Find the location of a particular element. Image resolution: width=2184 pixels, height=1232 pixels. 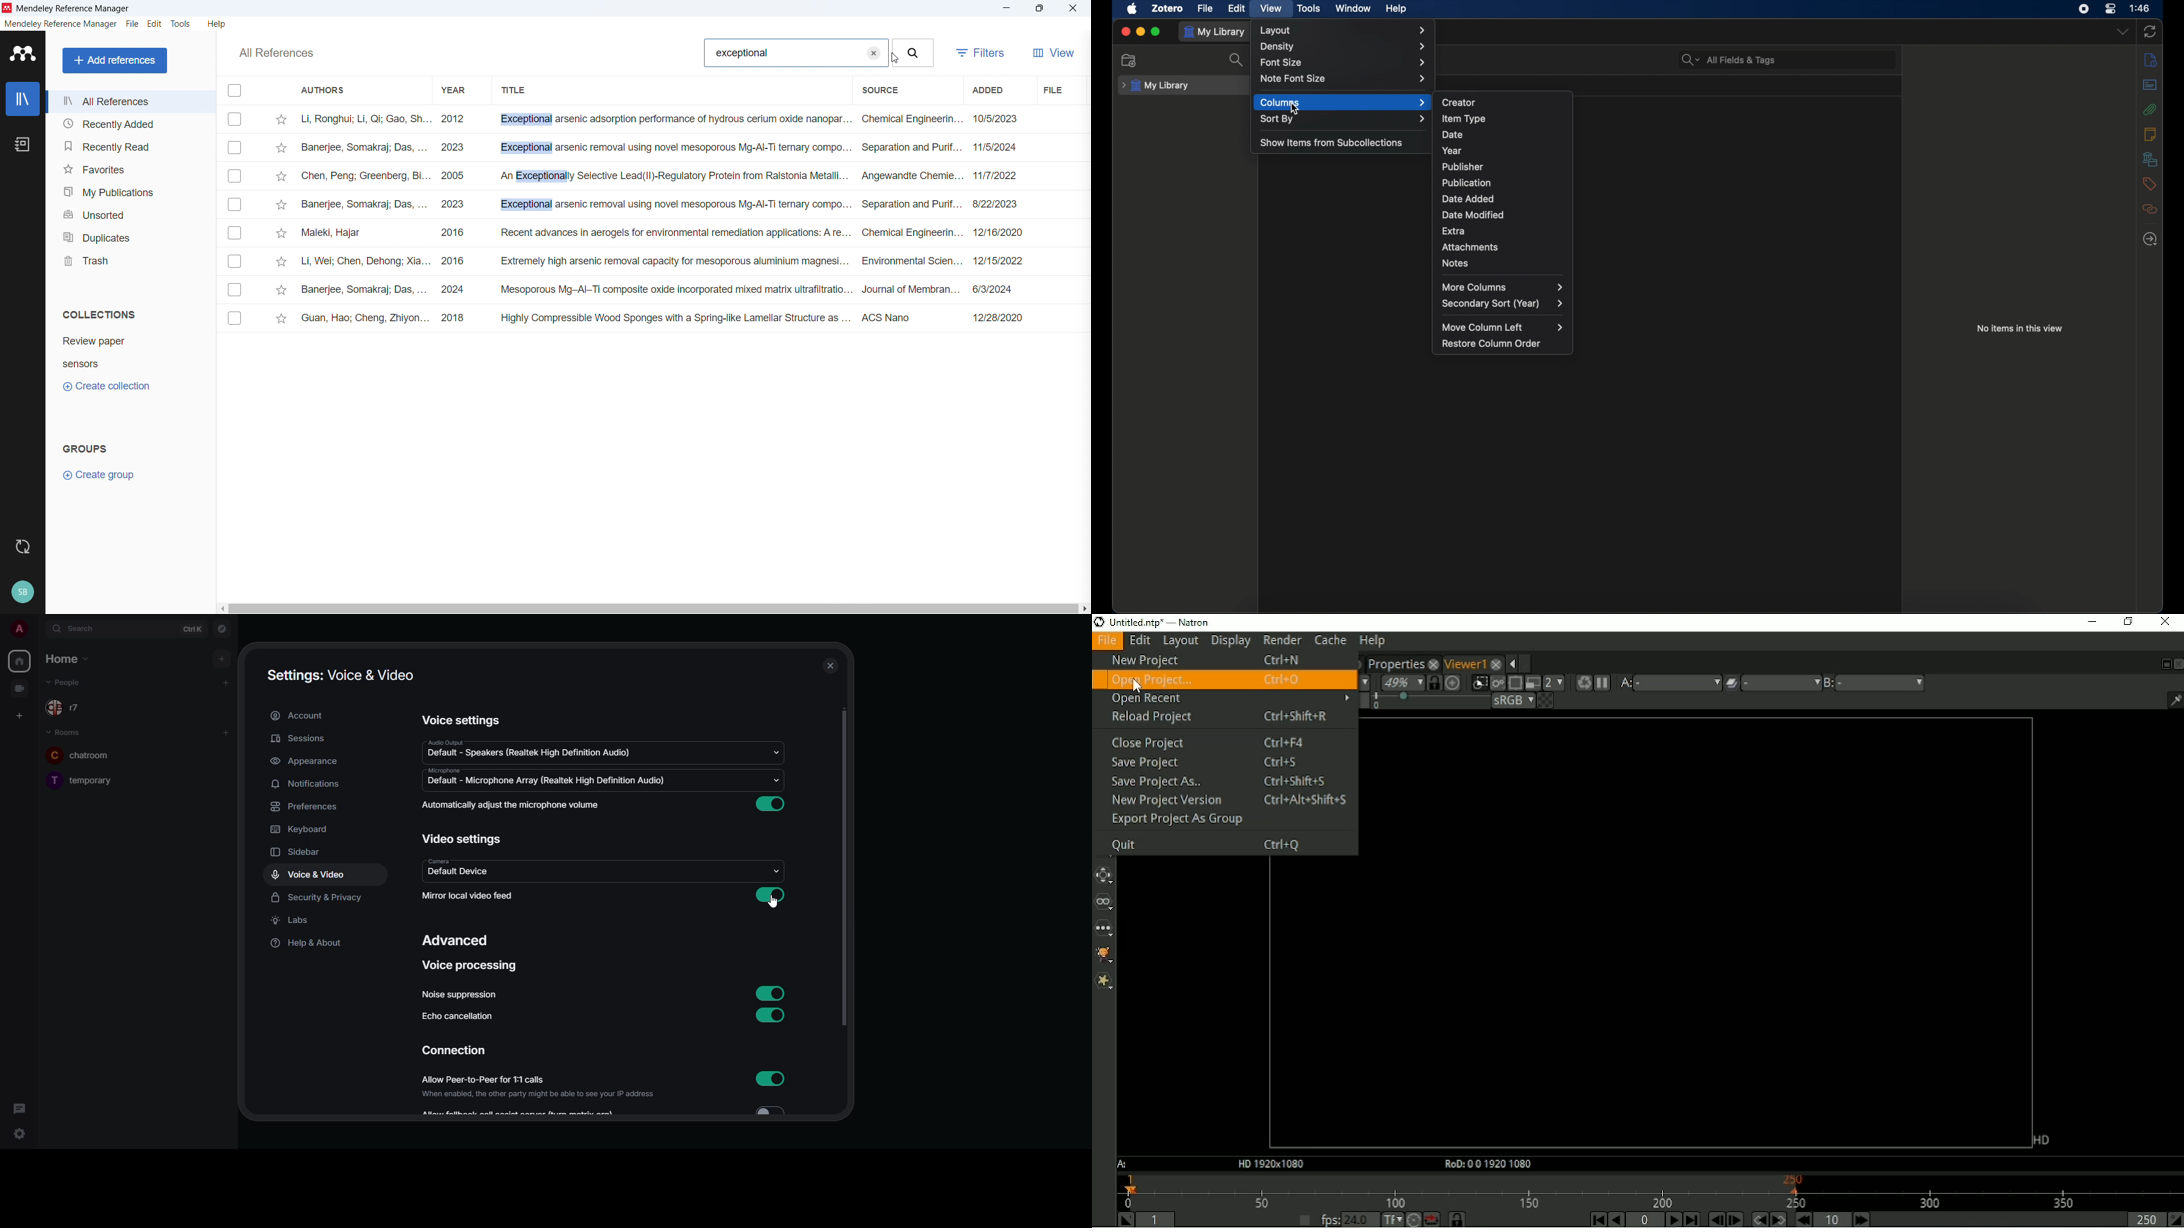

time (1:48) is located at coordinates (2140, 7).